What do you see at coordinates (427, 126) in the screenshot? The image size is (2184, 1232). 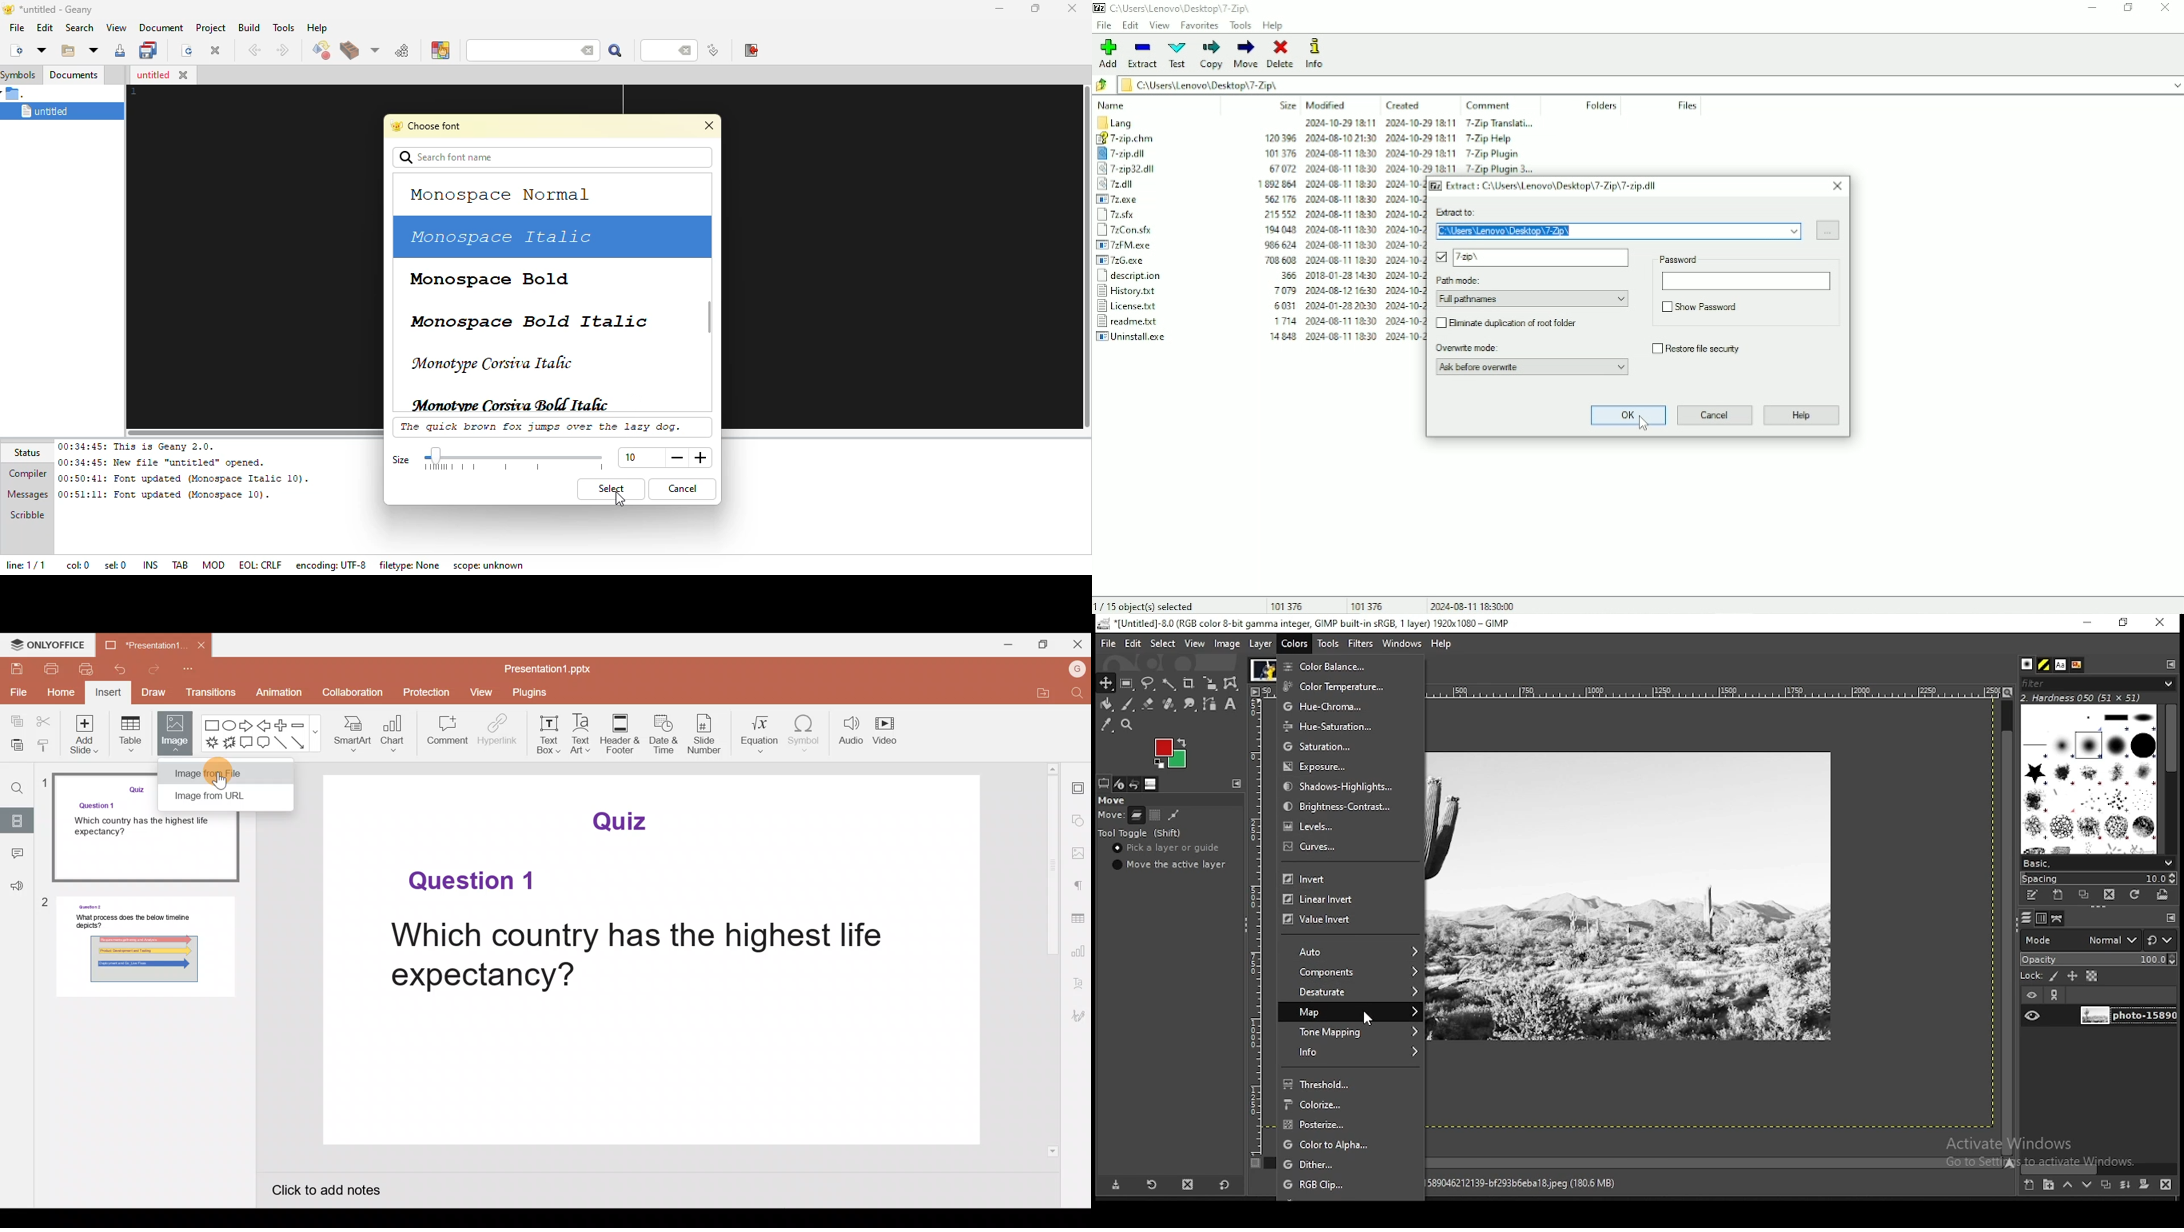 I see `choose font` at bounding box center [427, 126].